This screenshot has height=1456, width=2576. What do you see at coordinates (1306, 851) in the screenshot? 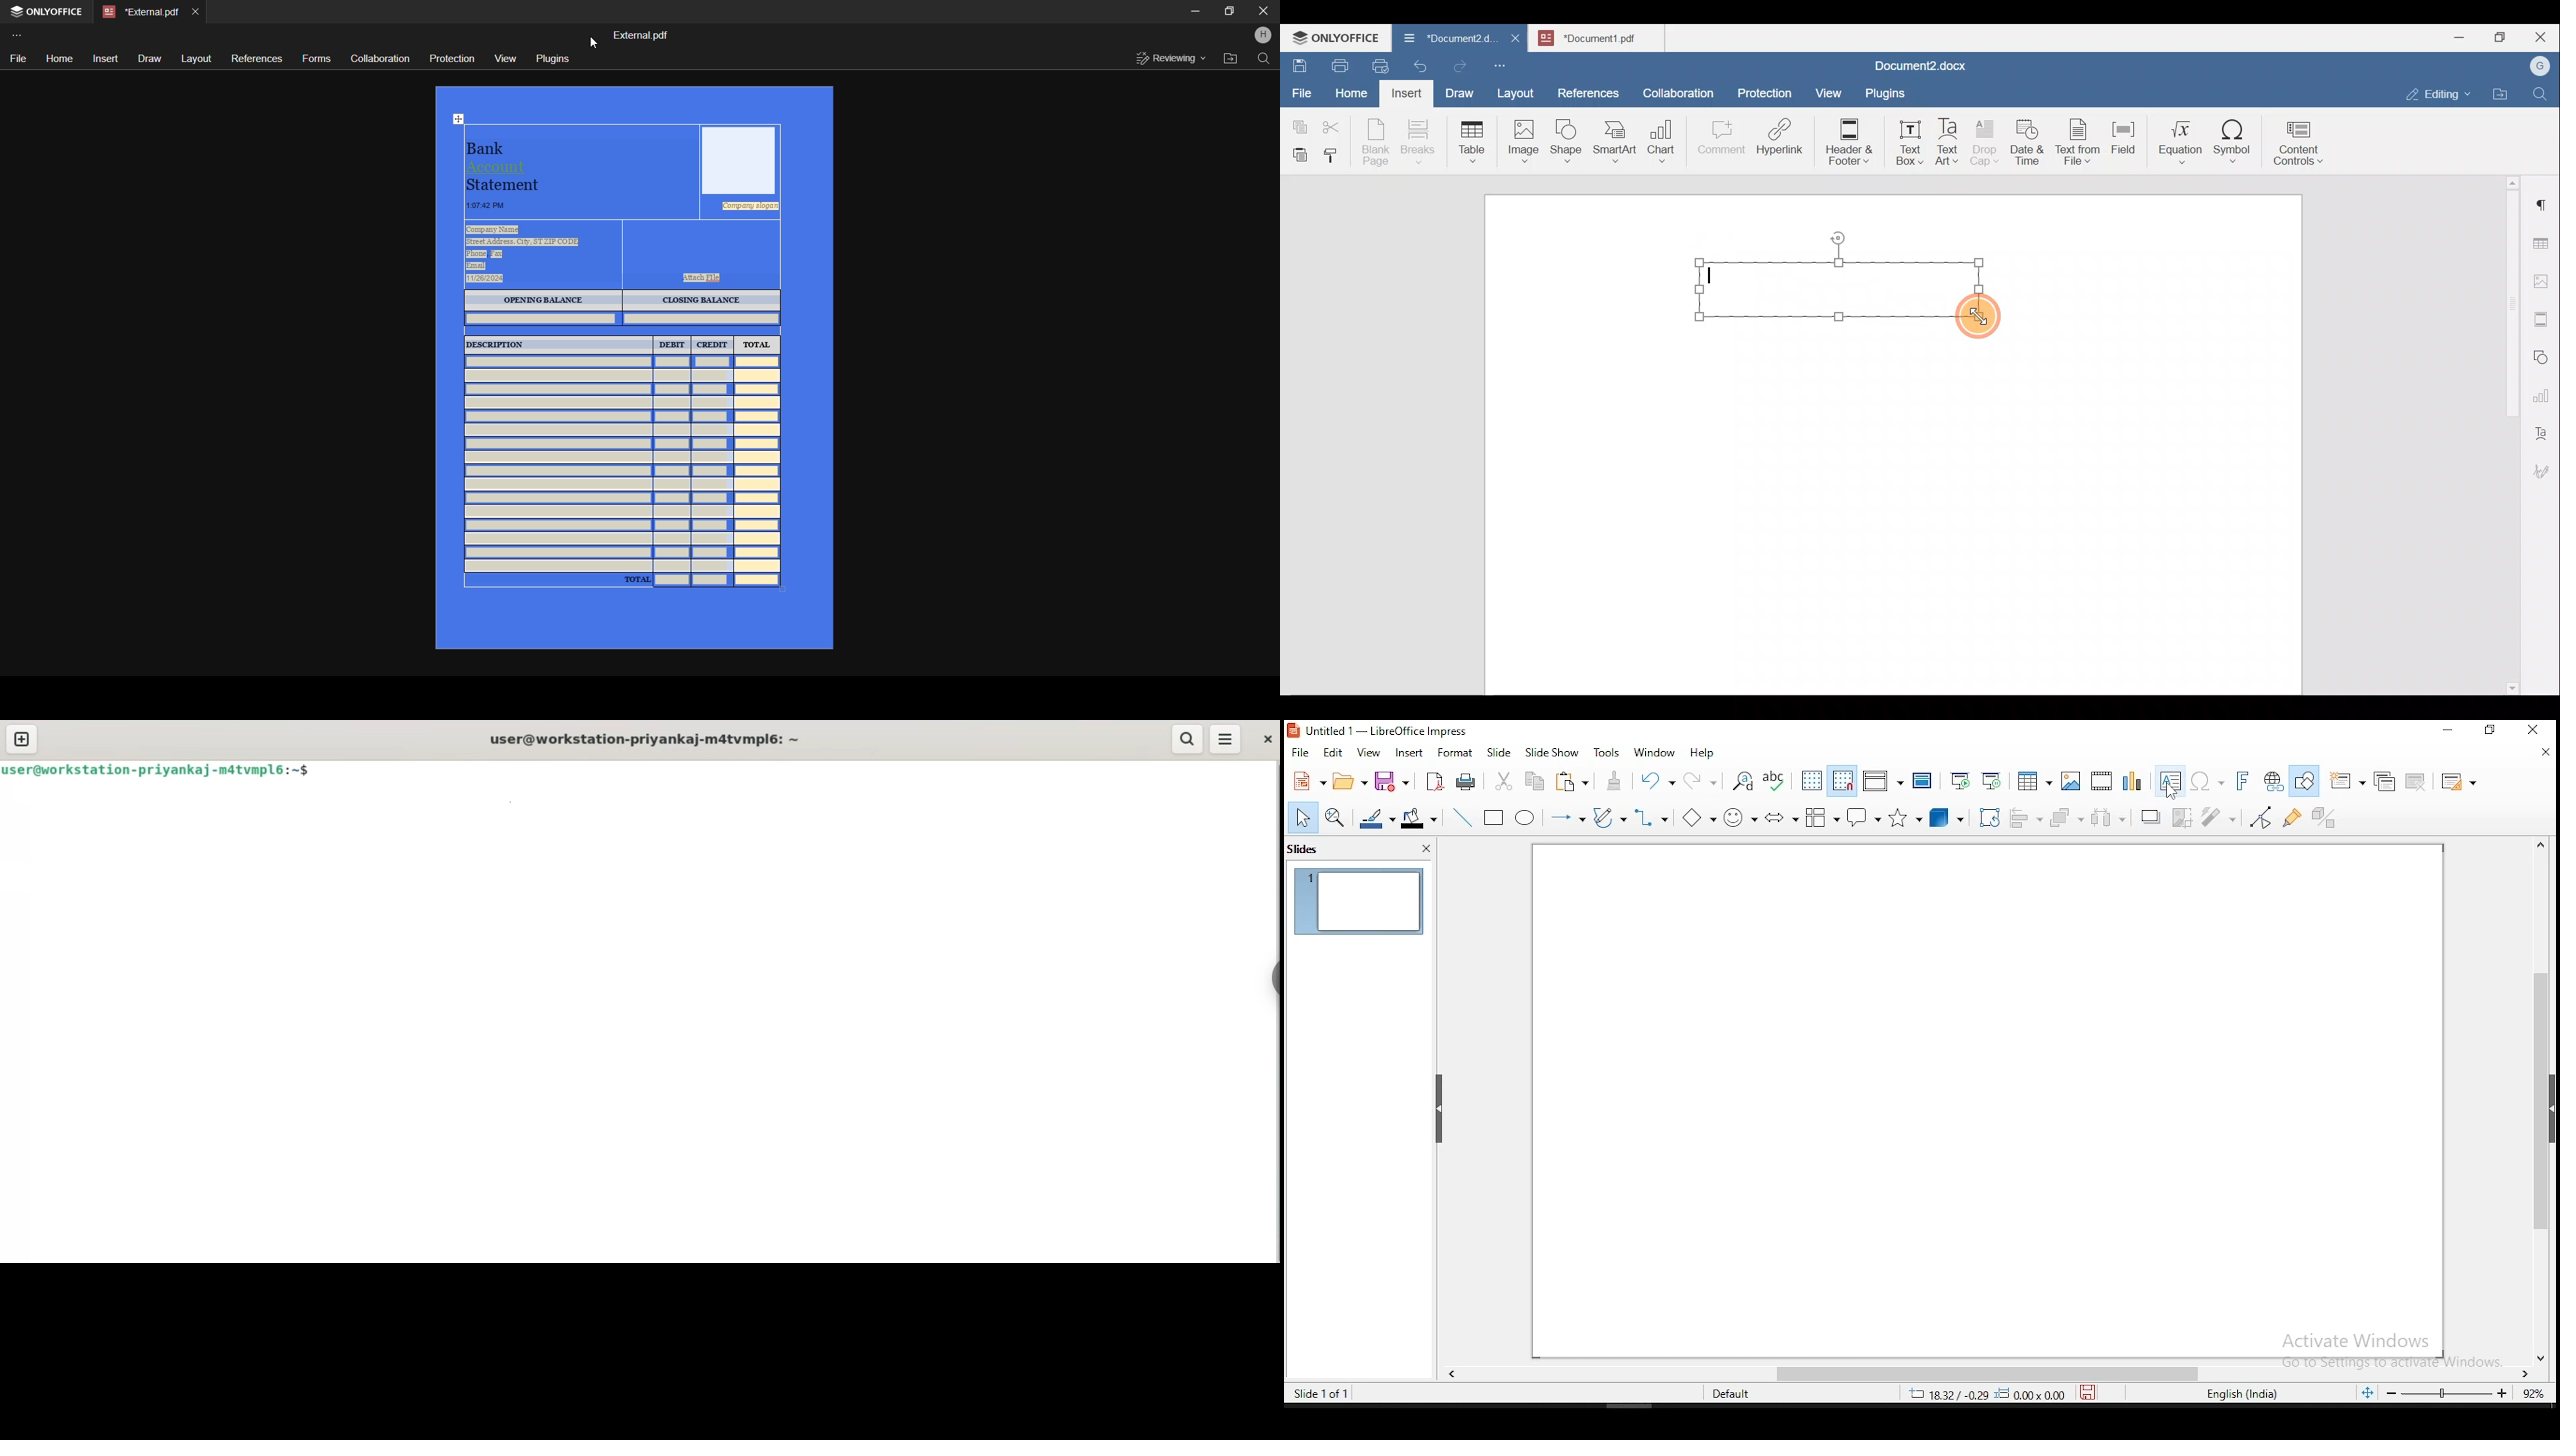
I see `slides` at bounding box center [1306, 851].